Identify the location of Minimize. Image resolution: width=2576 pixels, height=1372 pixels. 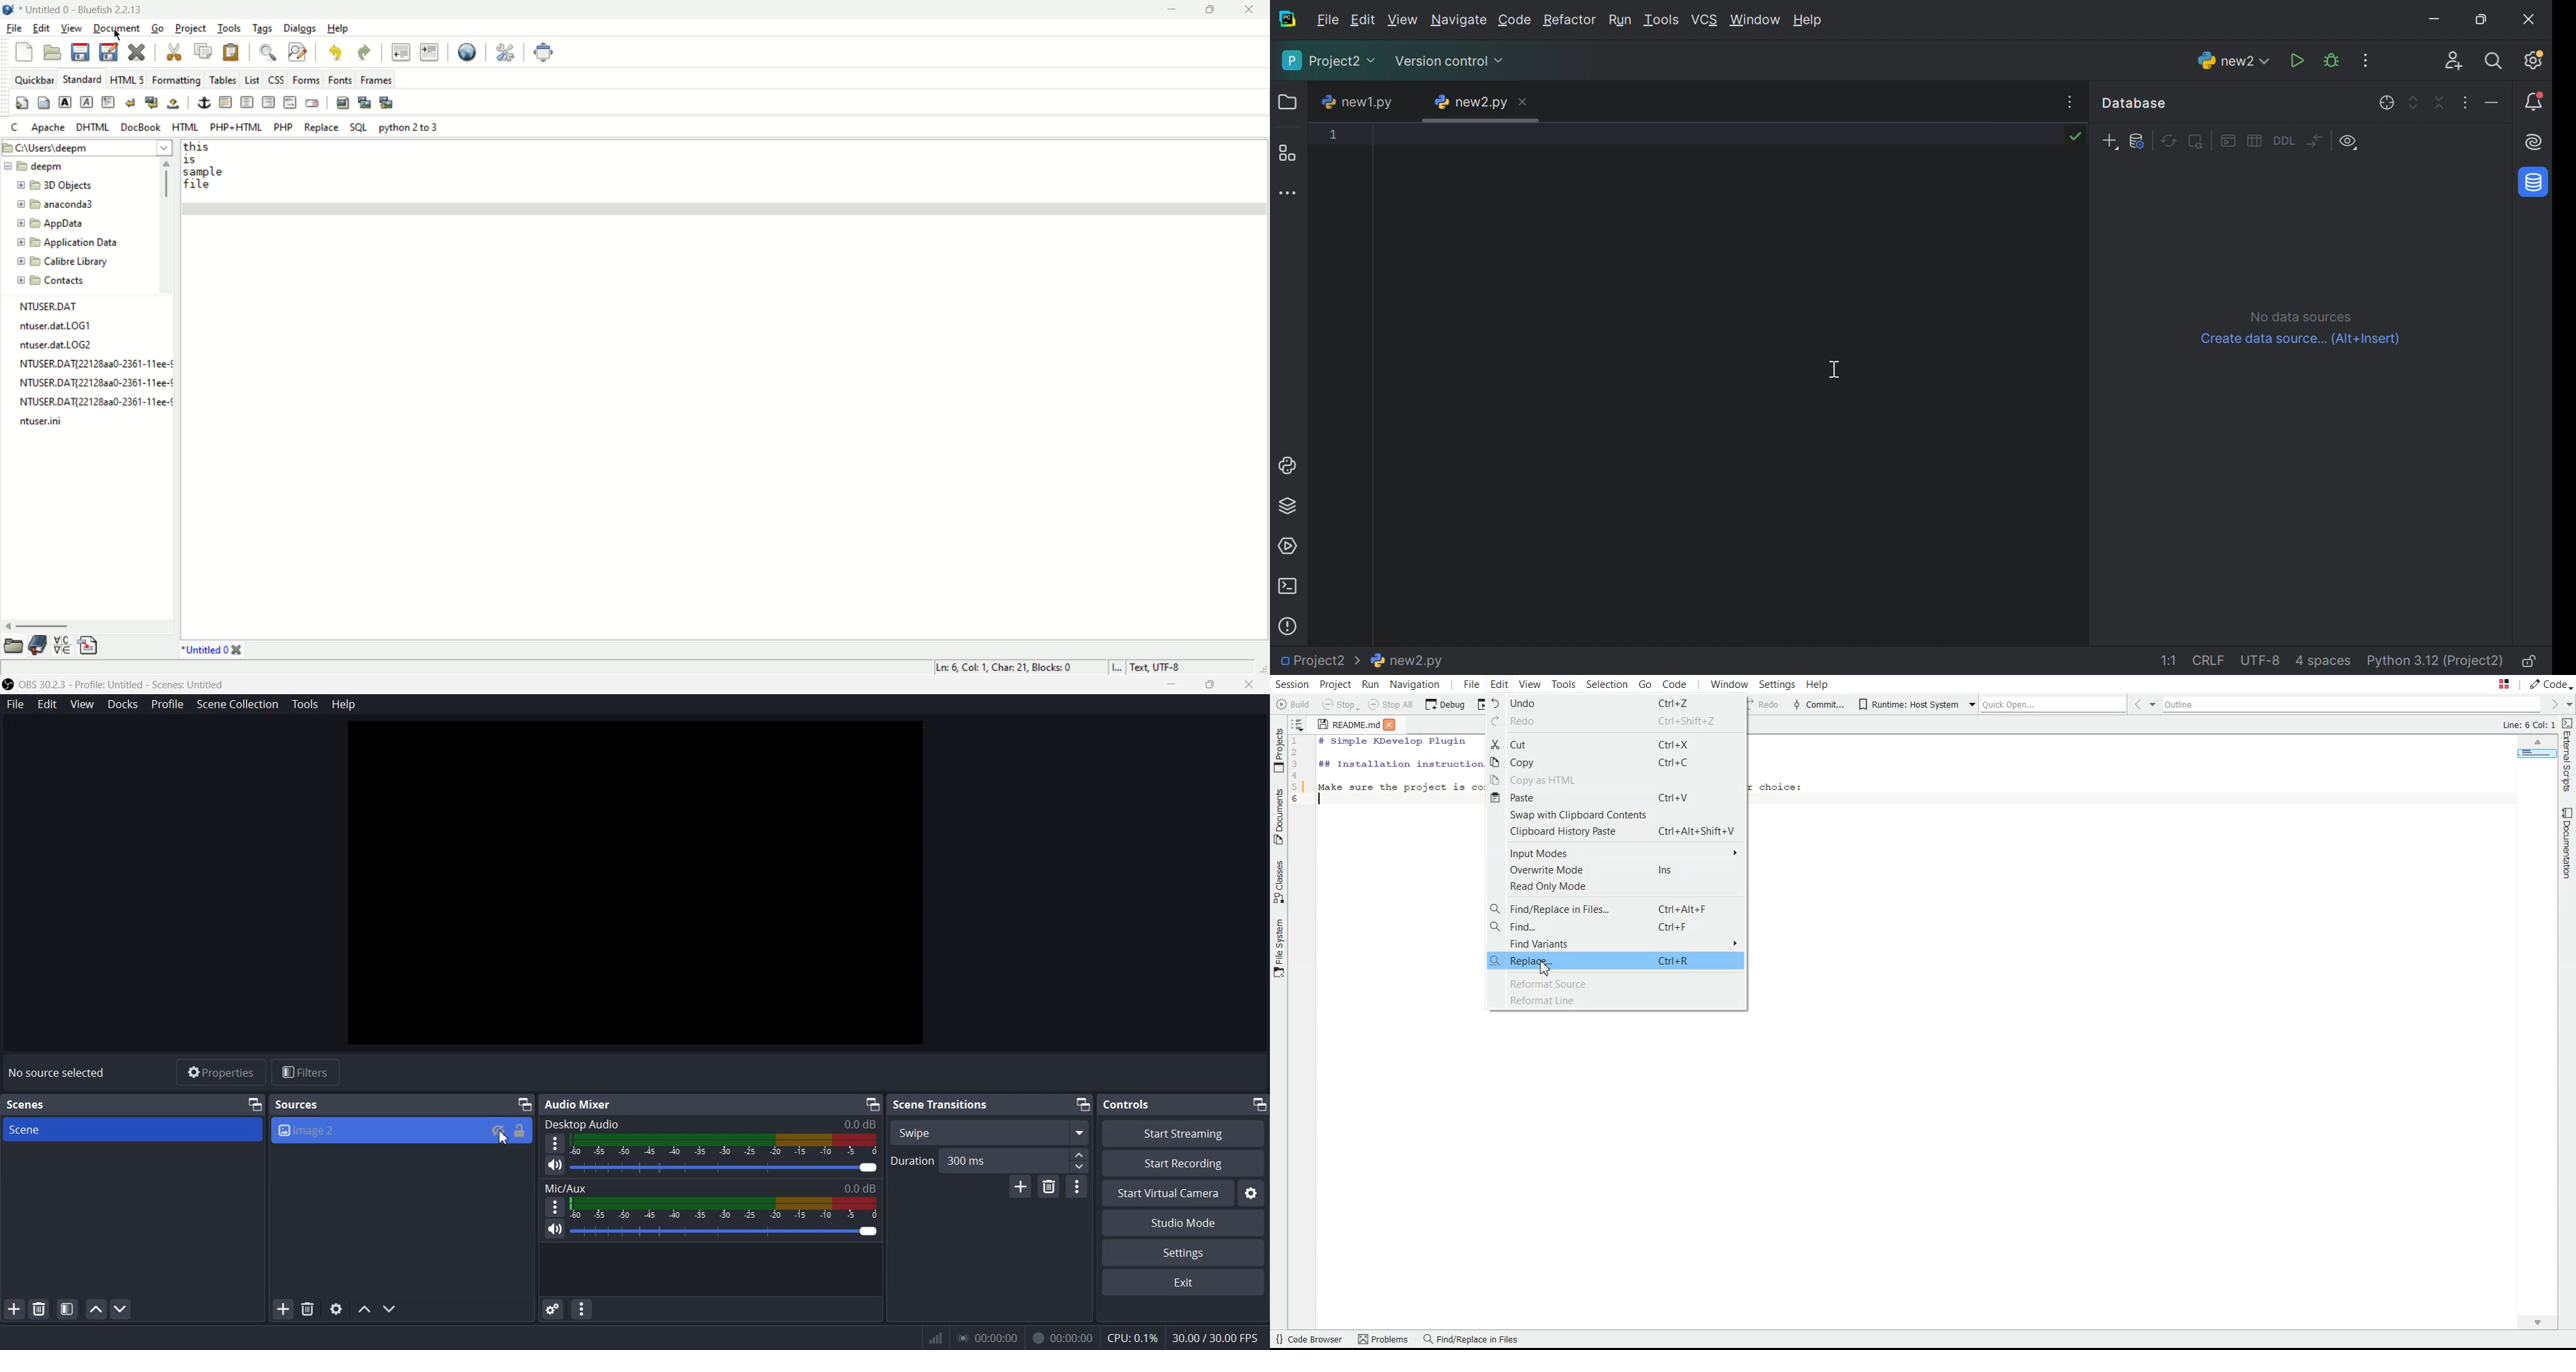
(873, 1104).